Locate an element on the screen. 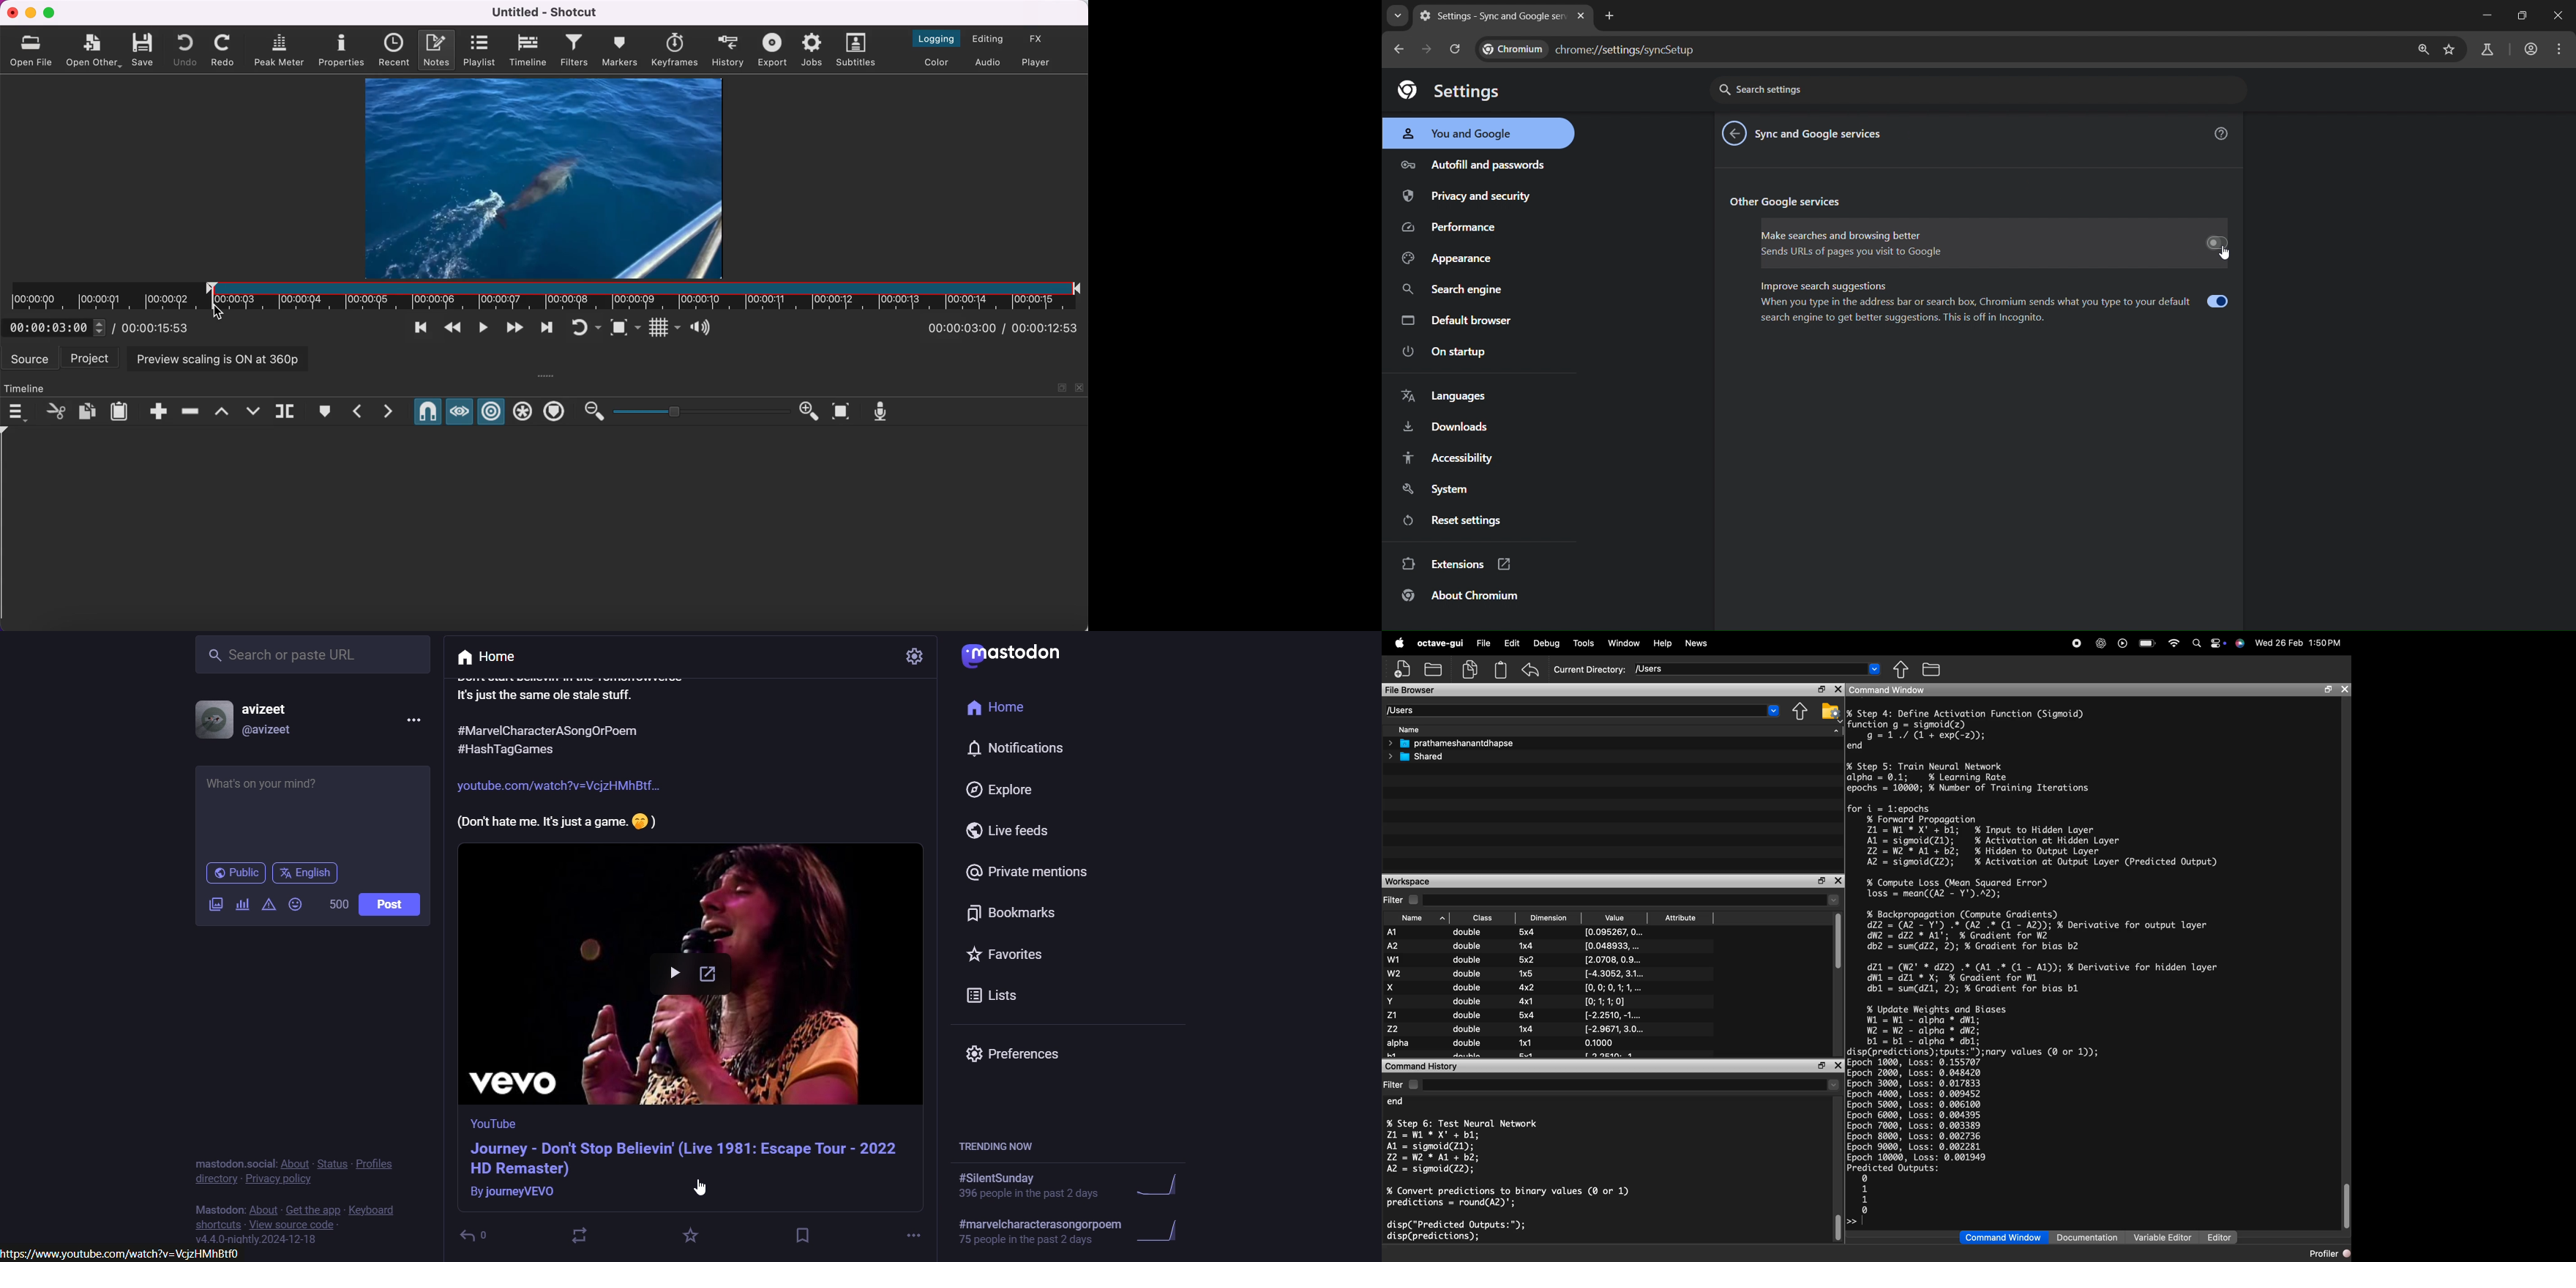 This screenshot has width=2576, height=1288. version is located at coordinates (257, 1241).